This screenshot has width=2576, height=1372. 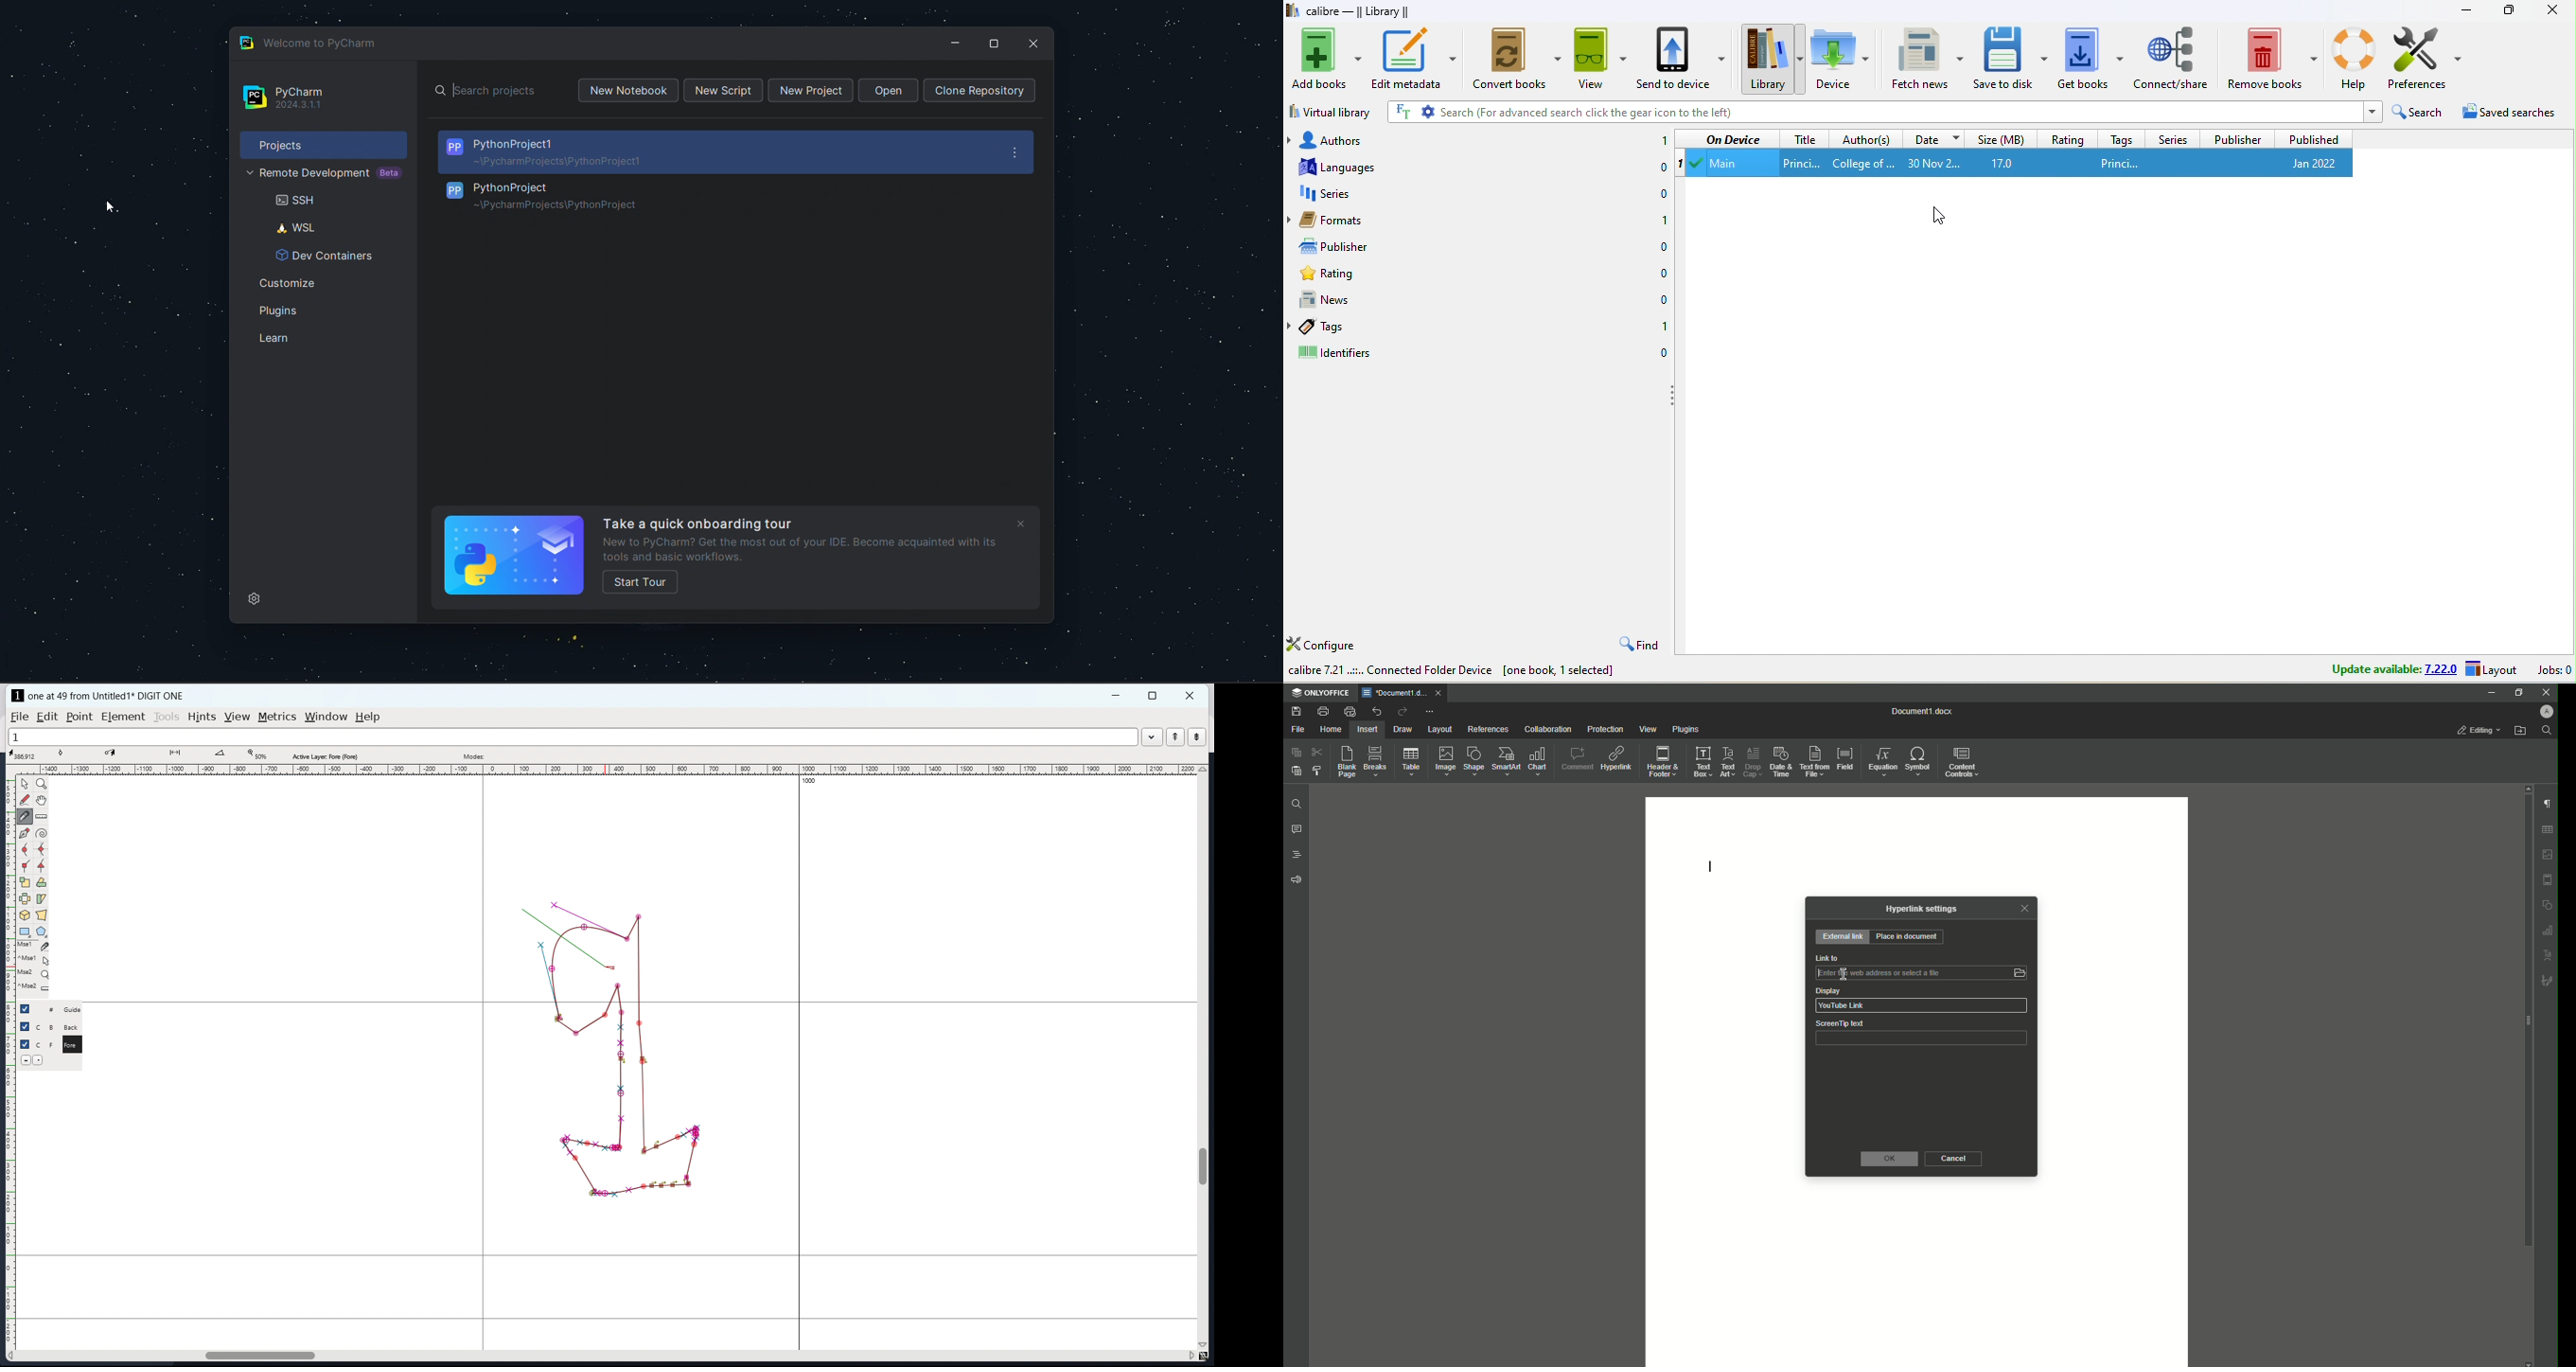 What do you see at coordinates (2517, 693) in the screenshot?
I see `Restore` at bounding box center [2517, 693].